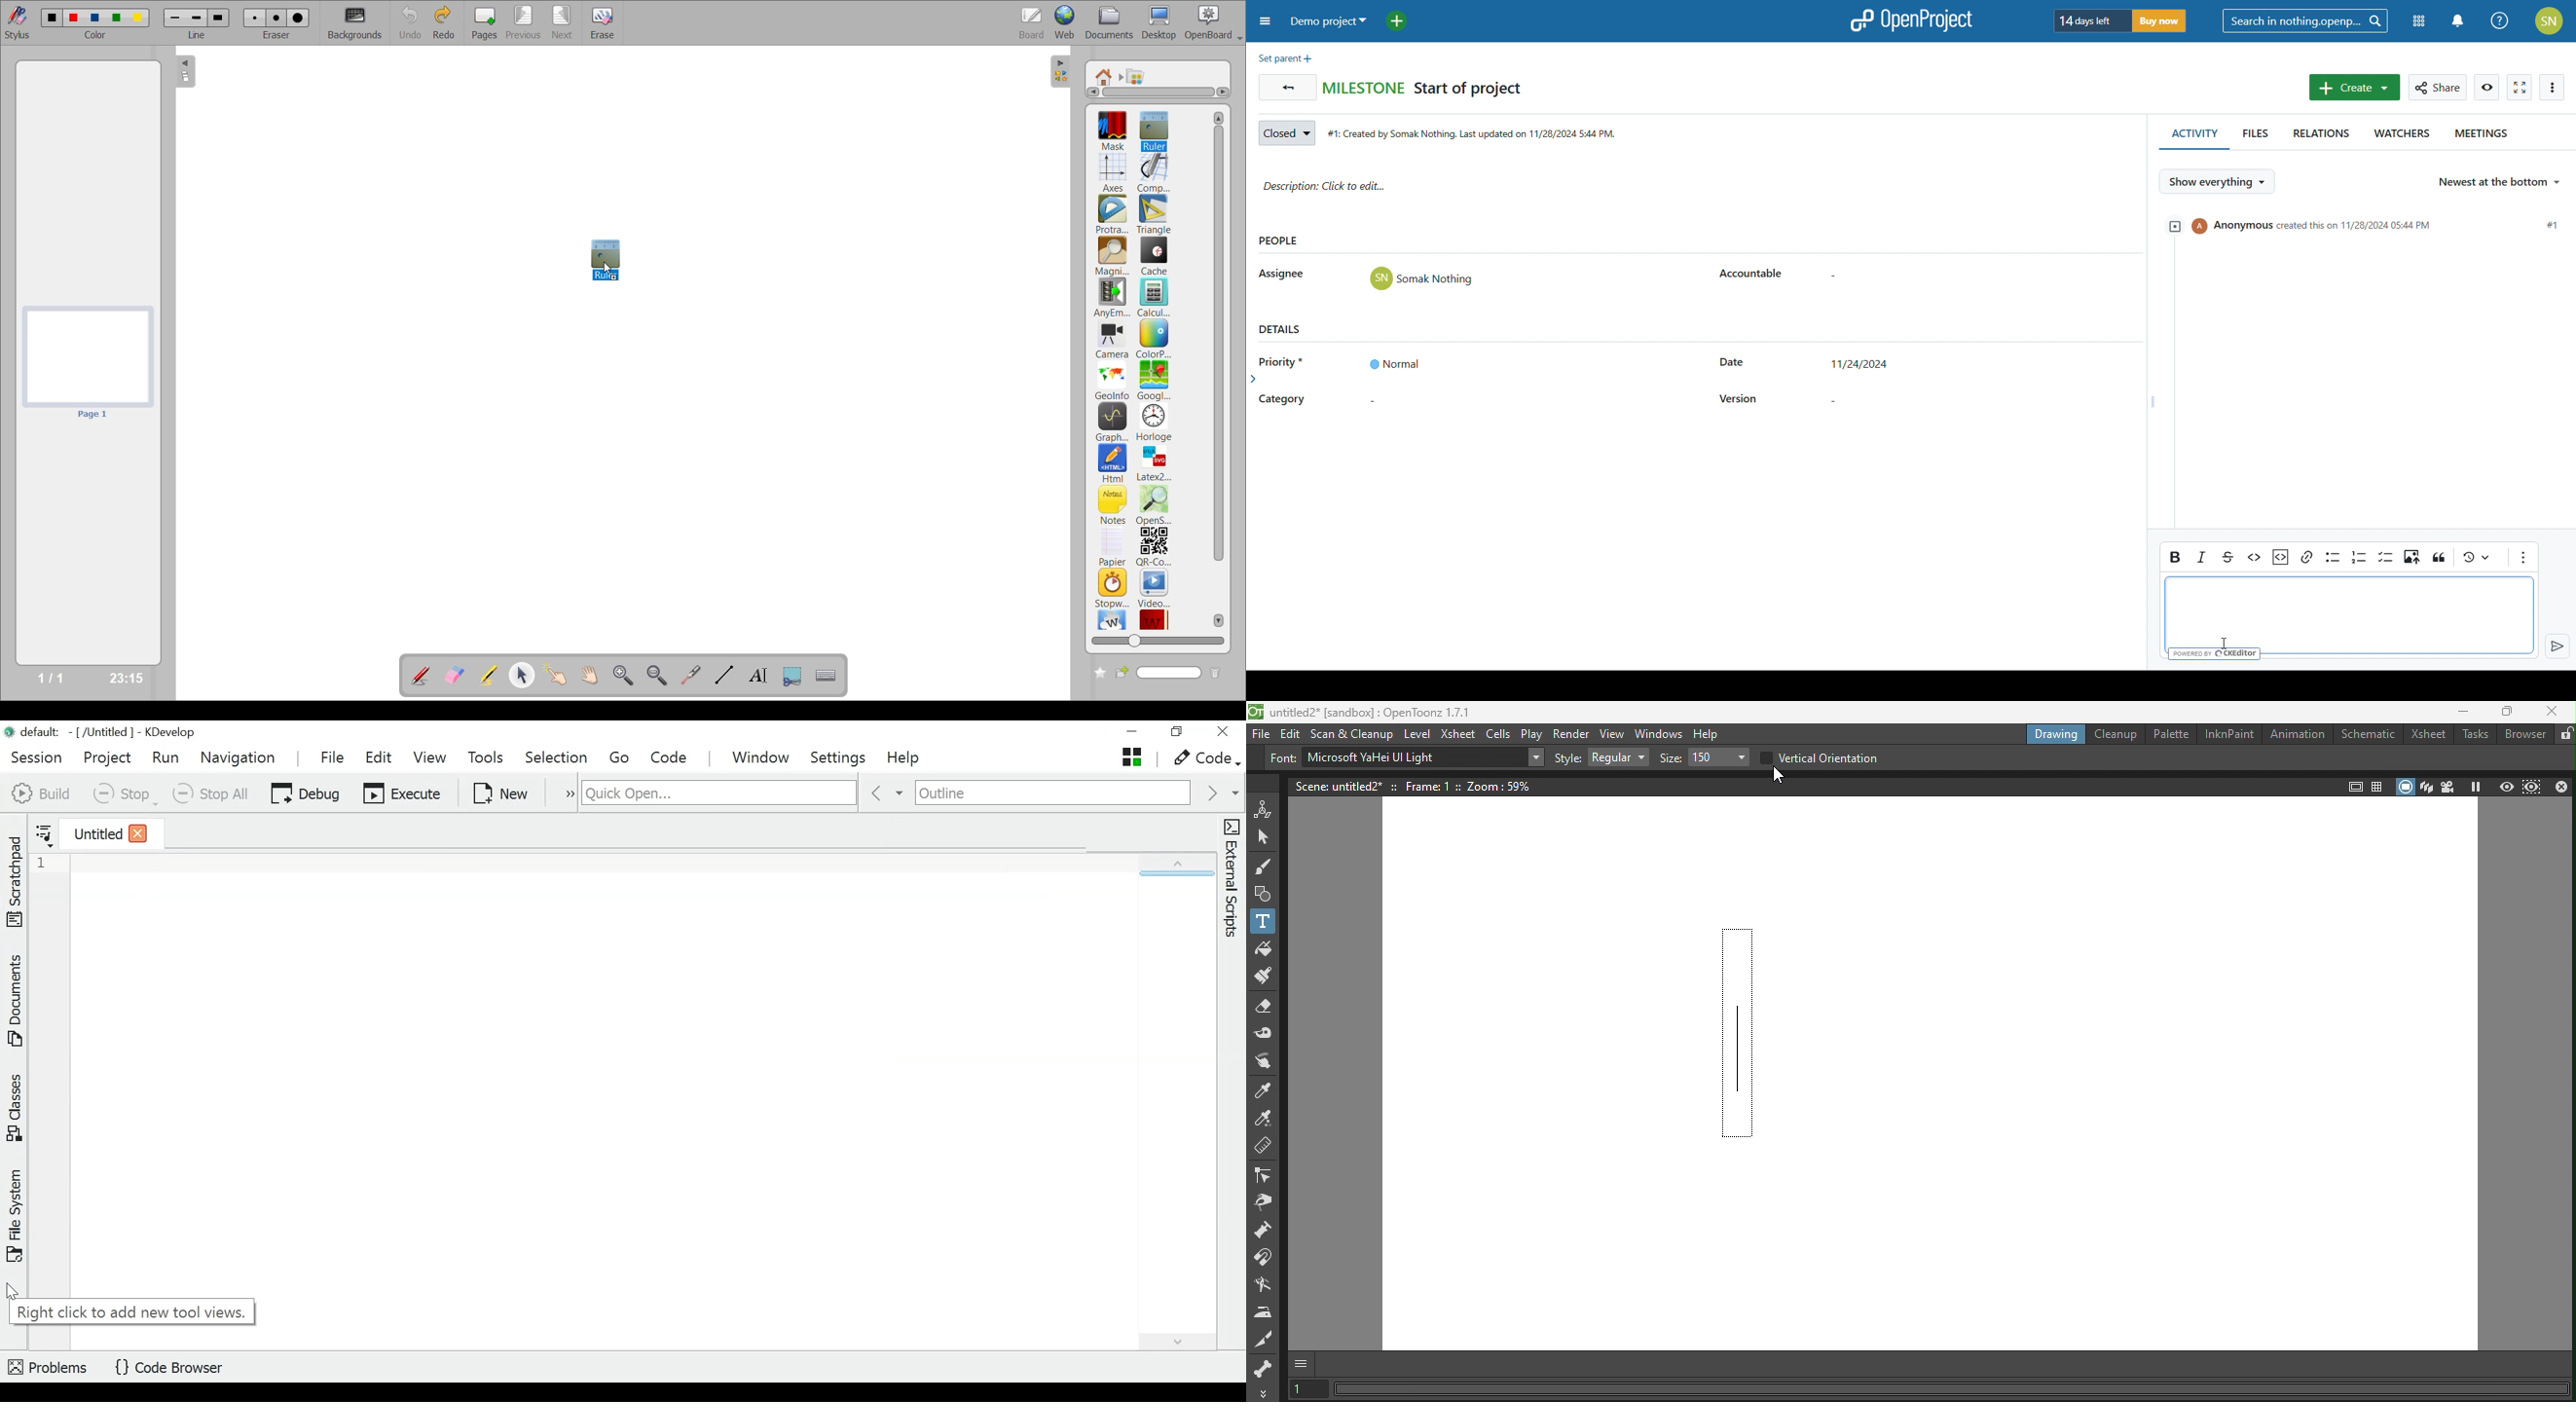 This screenshot has width=2576, height=1428. I want to click on select sorting, so click(2499, 183).